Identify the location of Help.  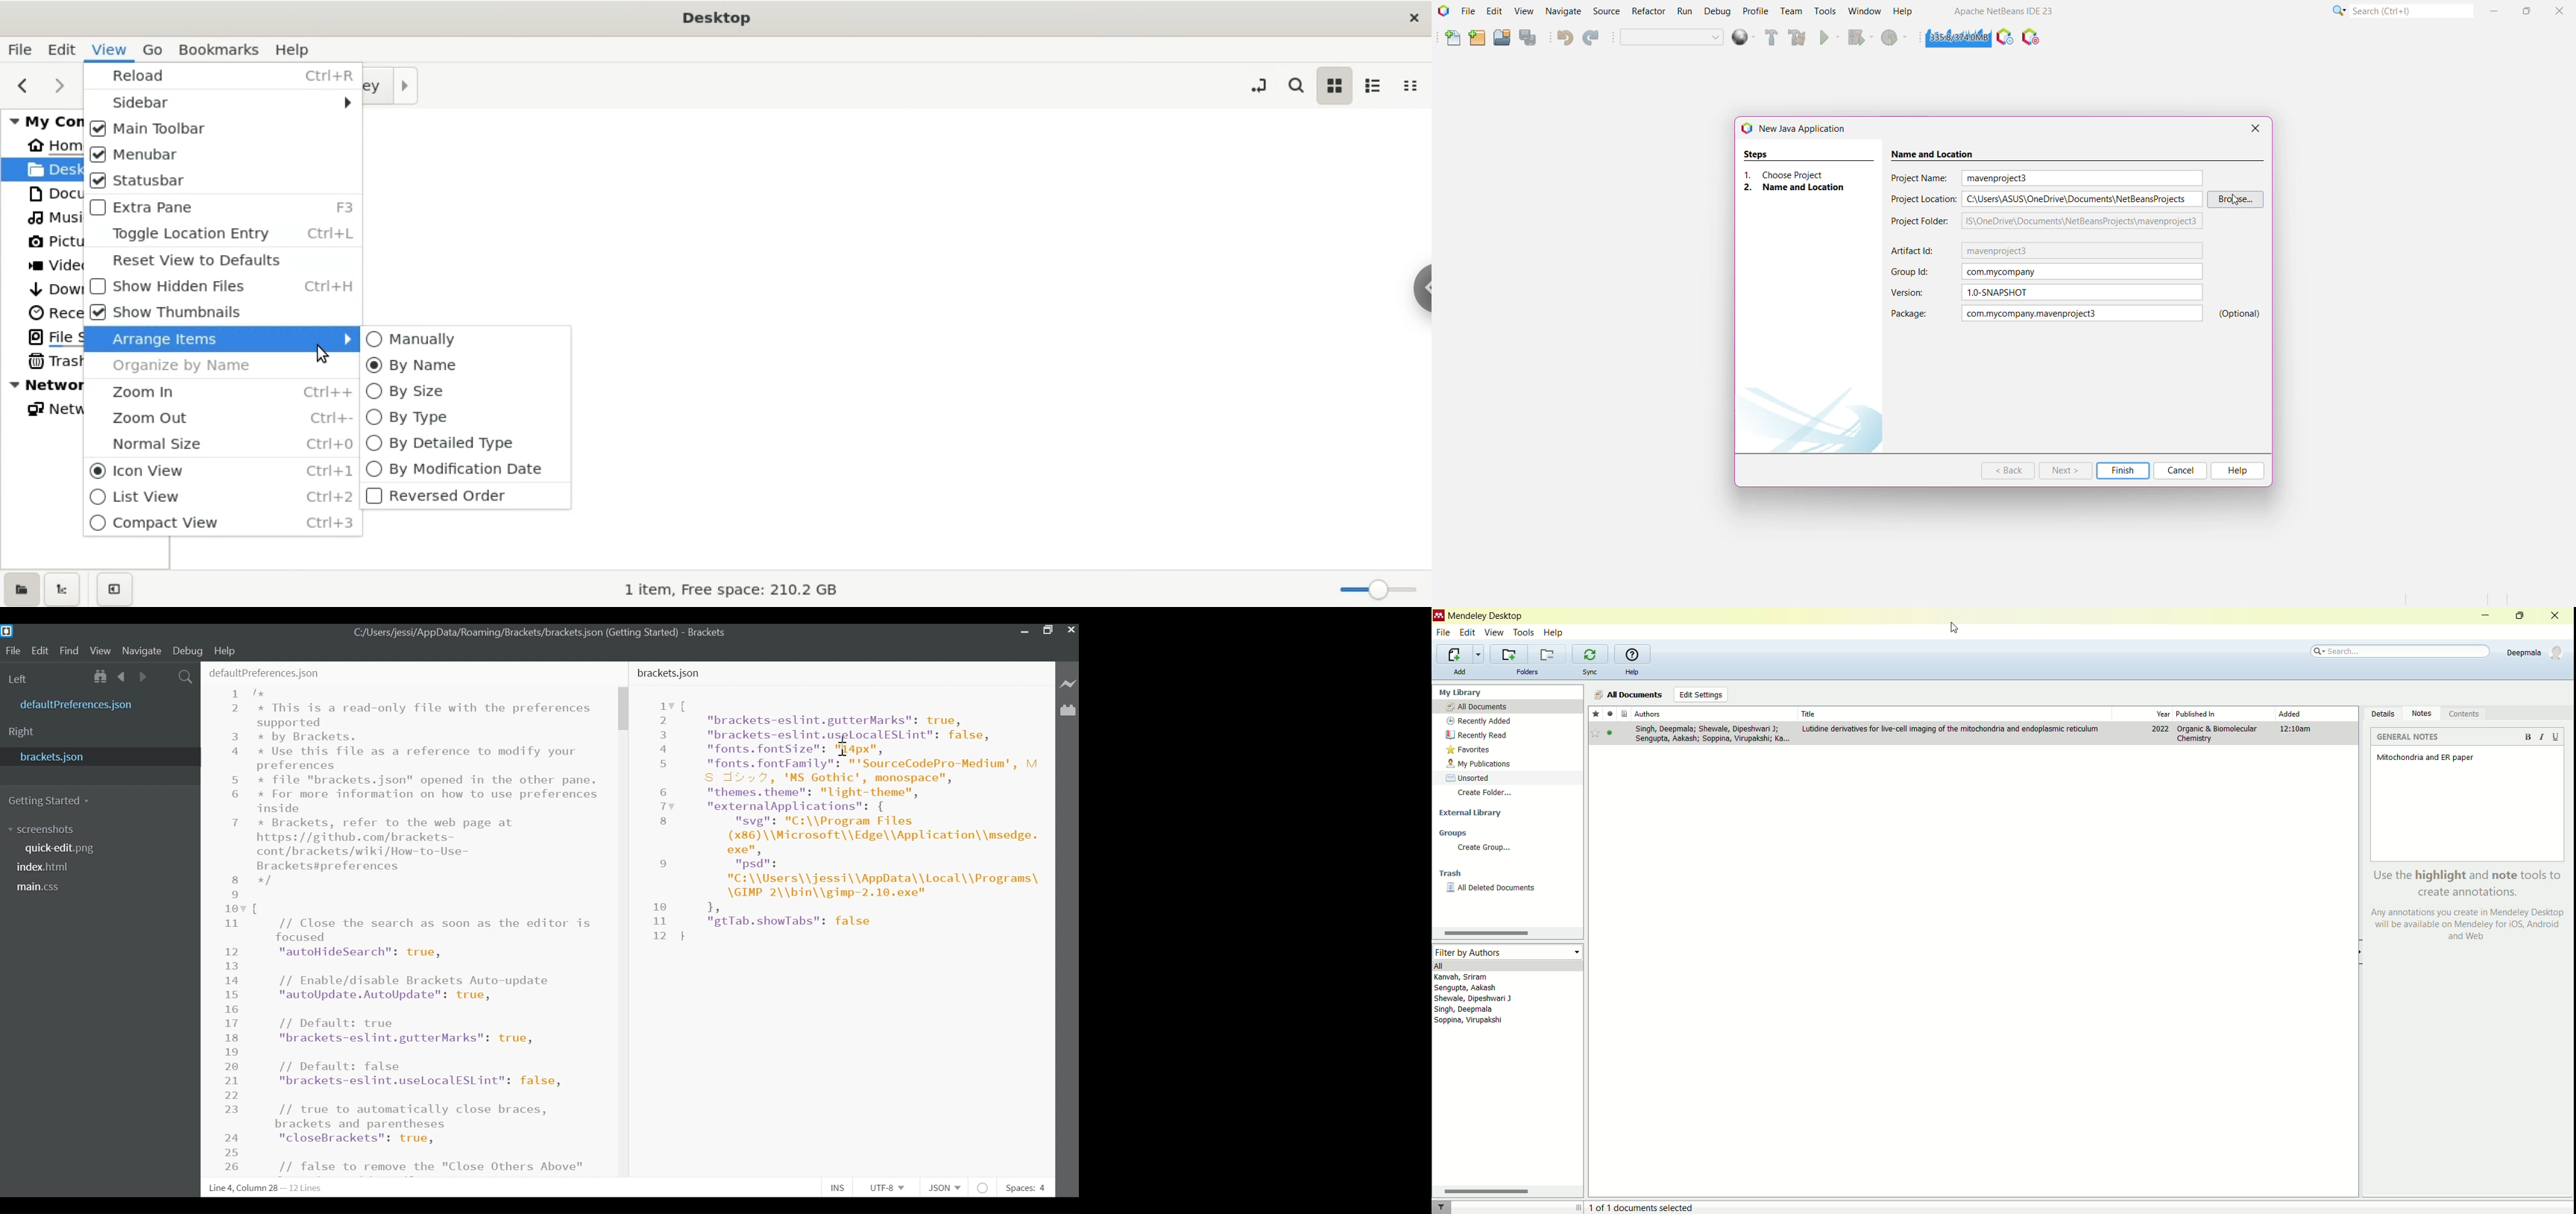
(226, 650).